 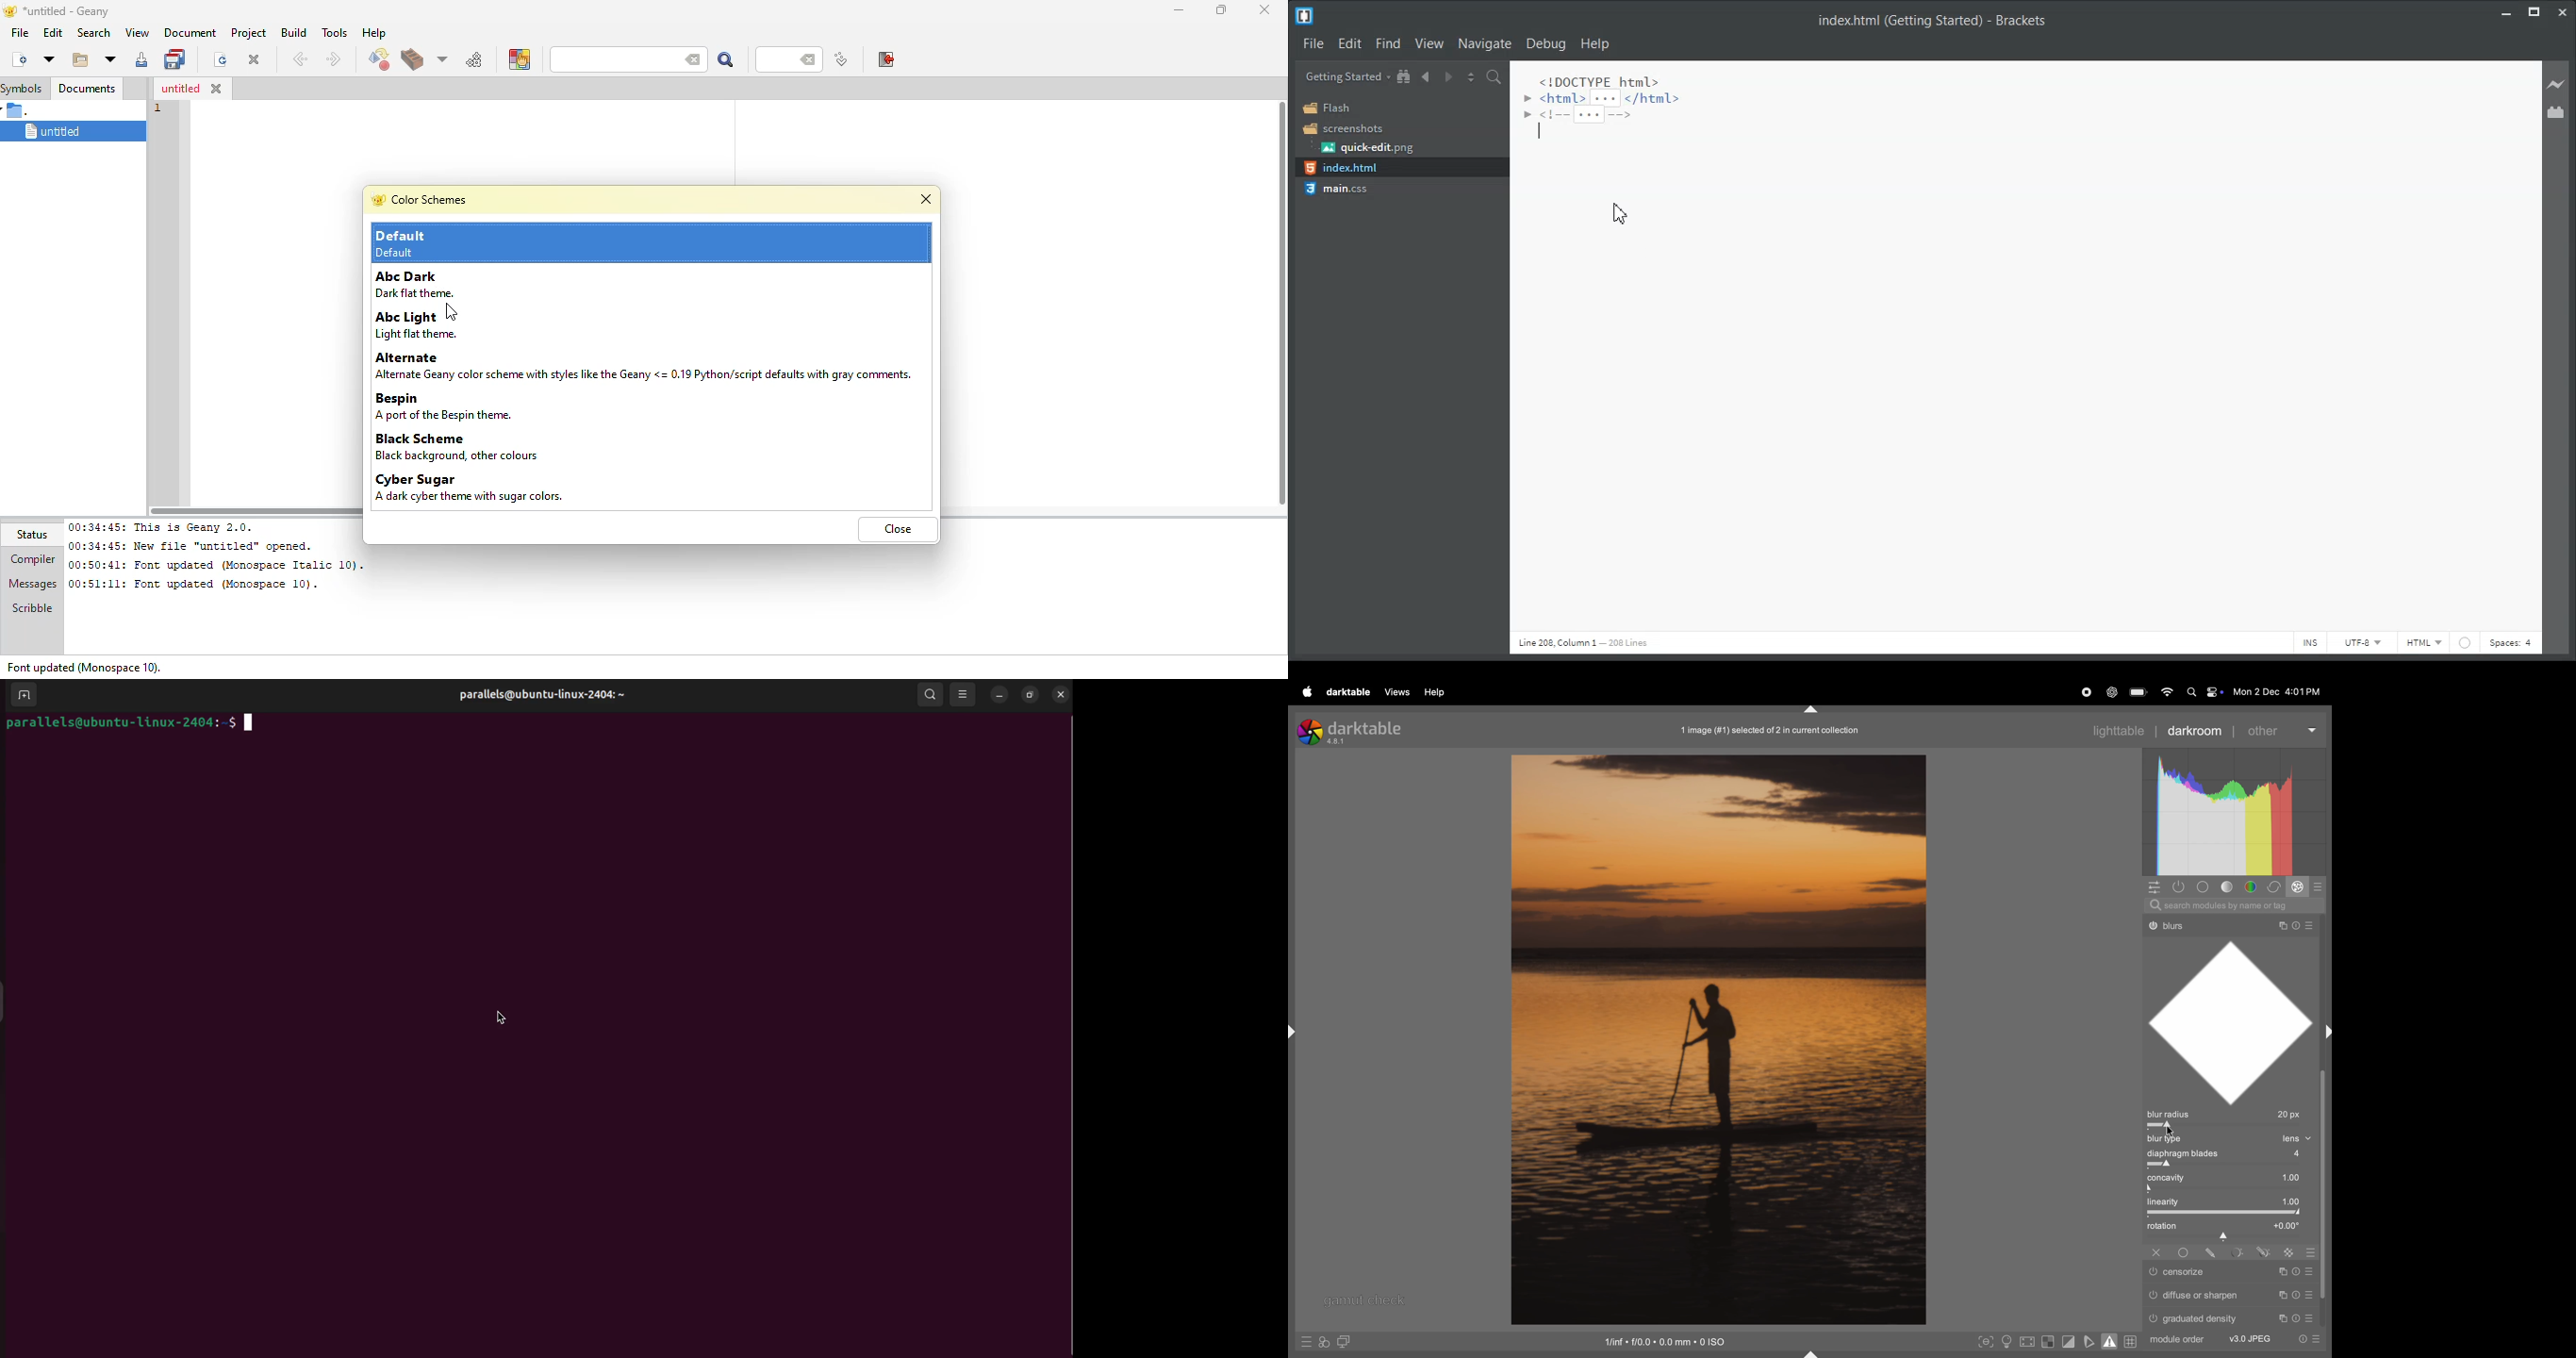 I want to click on toggle bar, so click(x=2232, y=1165).